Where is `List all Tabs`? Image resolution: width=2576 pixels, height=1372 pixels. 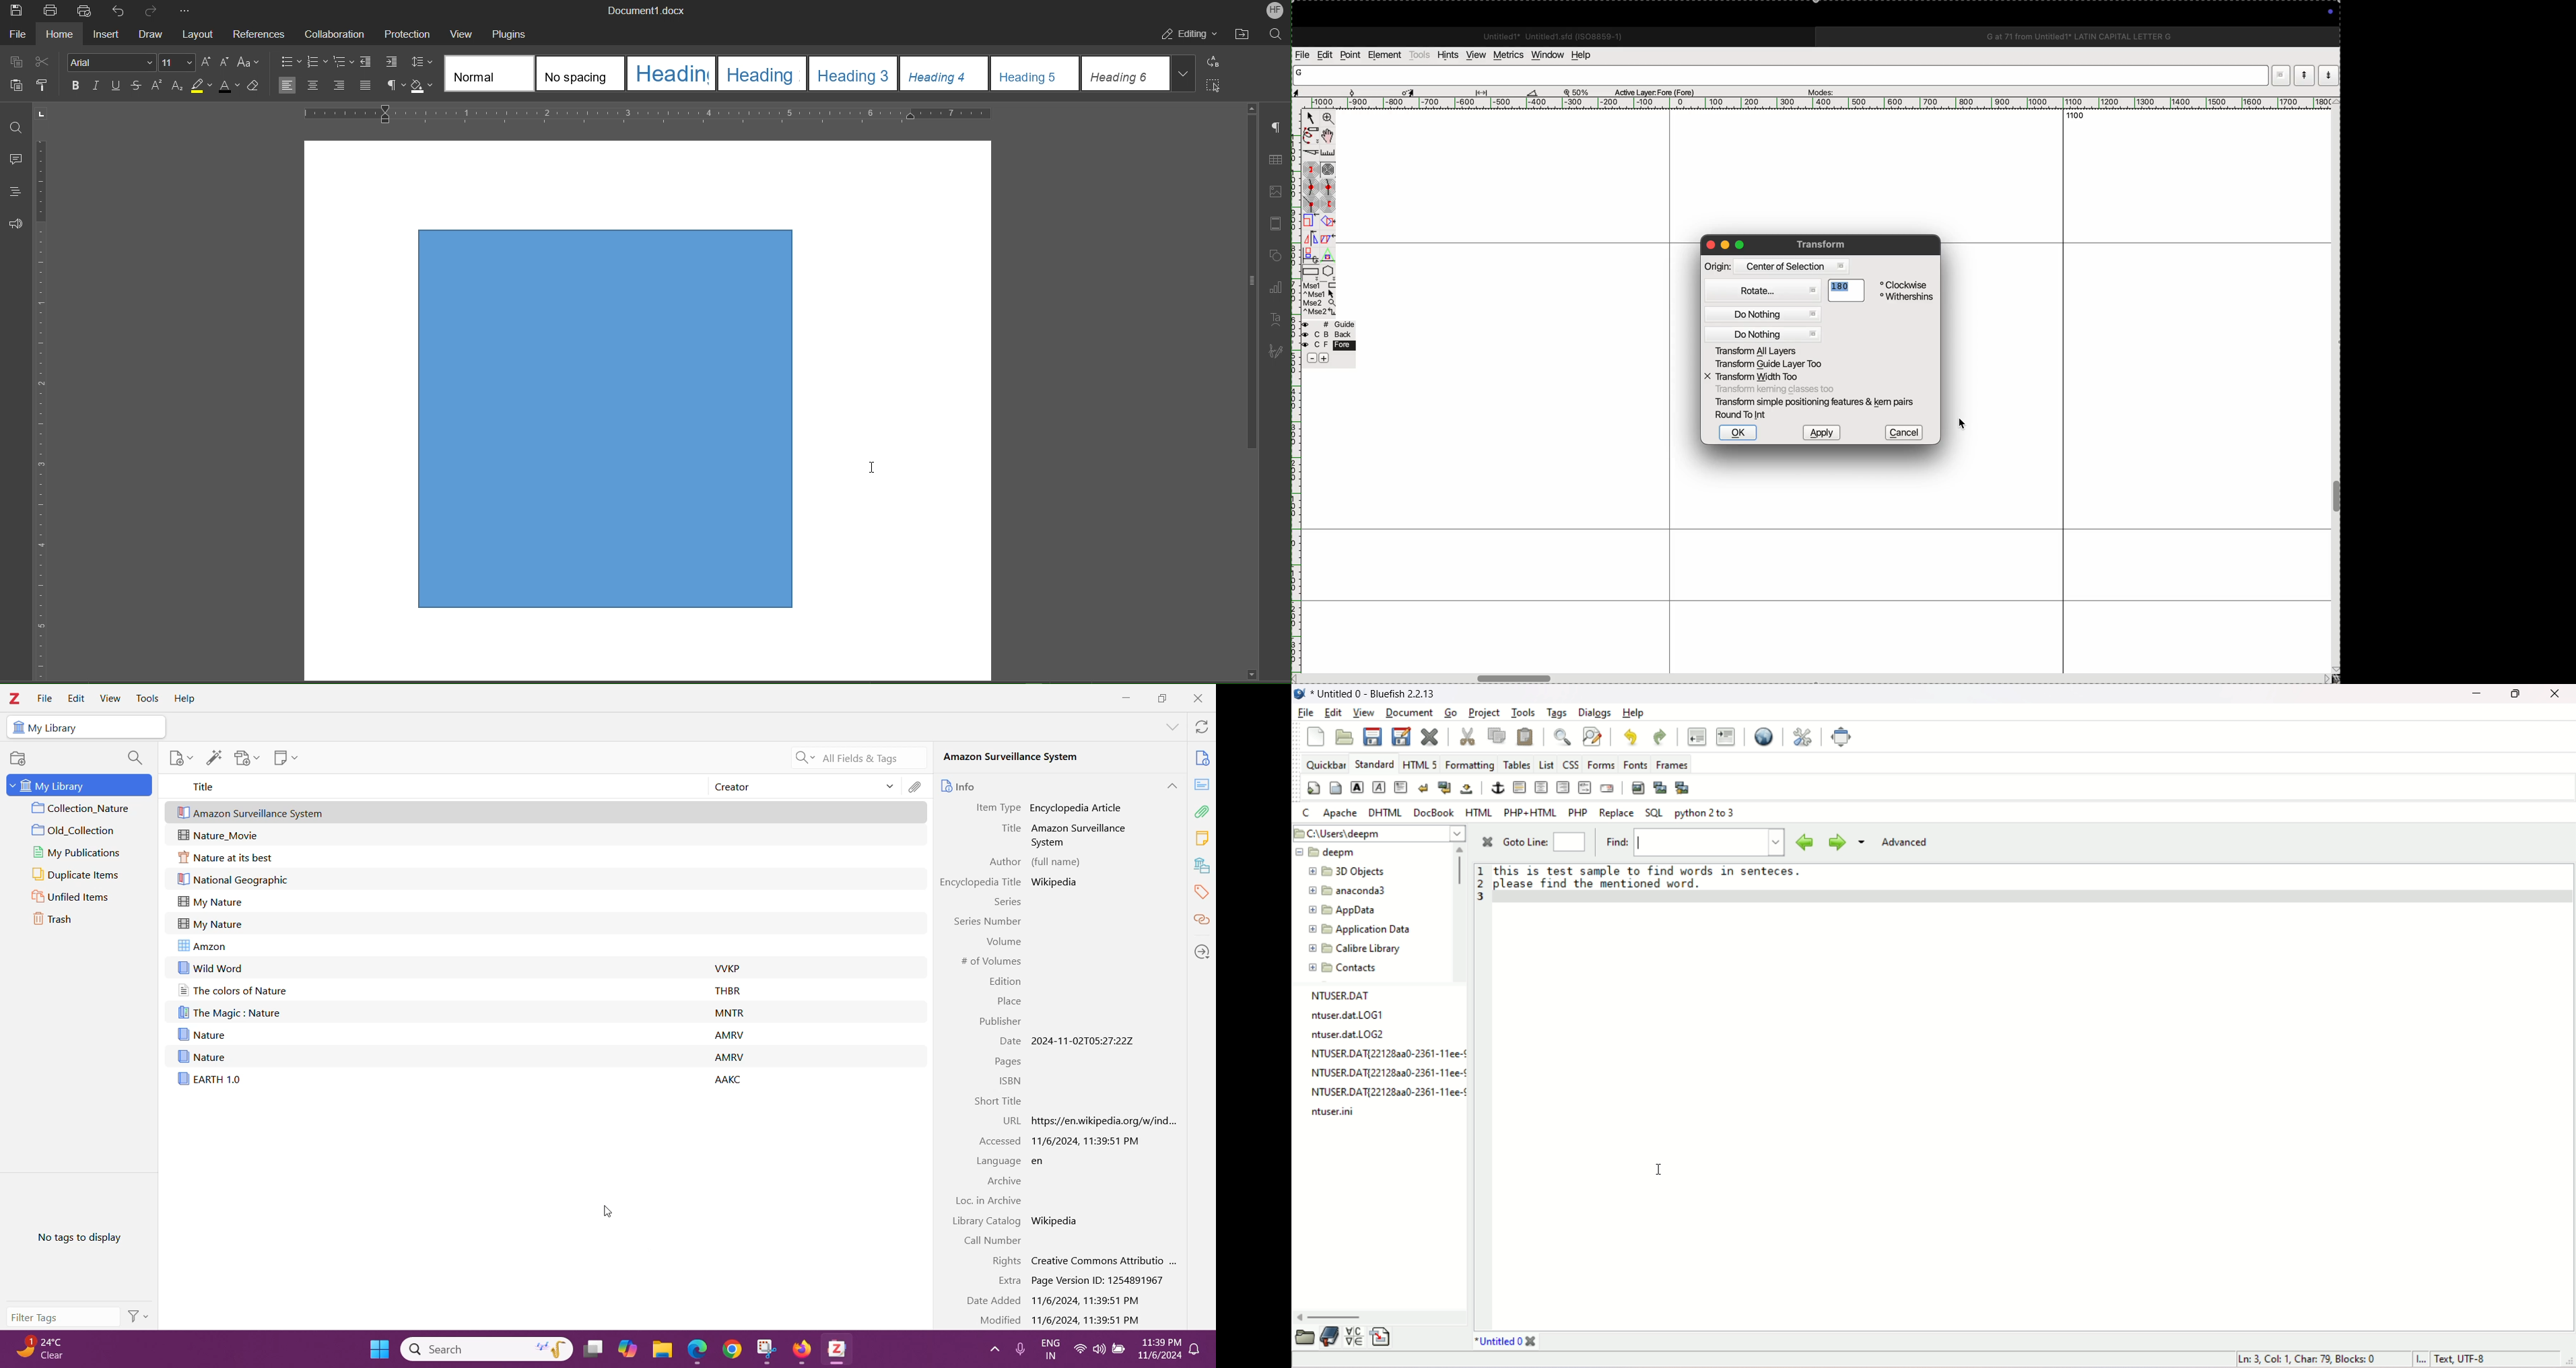
List all Tabs is located at coordinates (1172, 728).